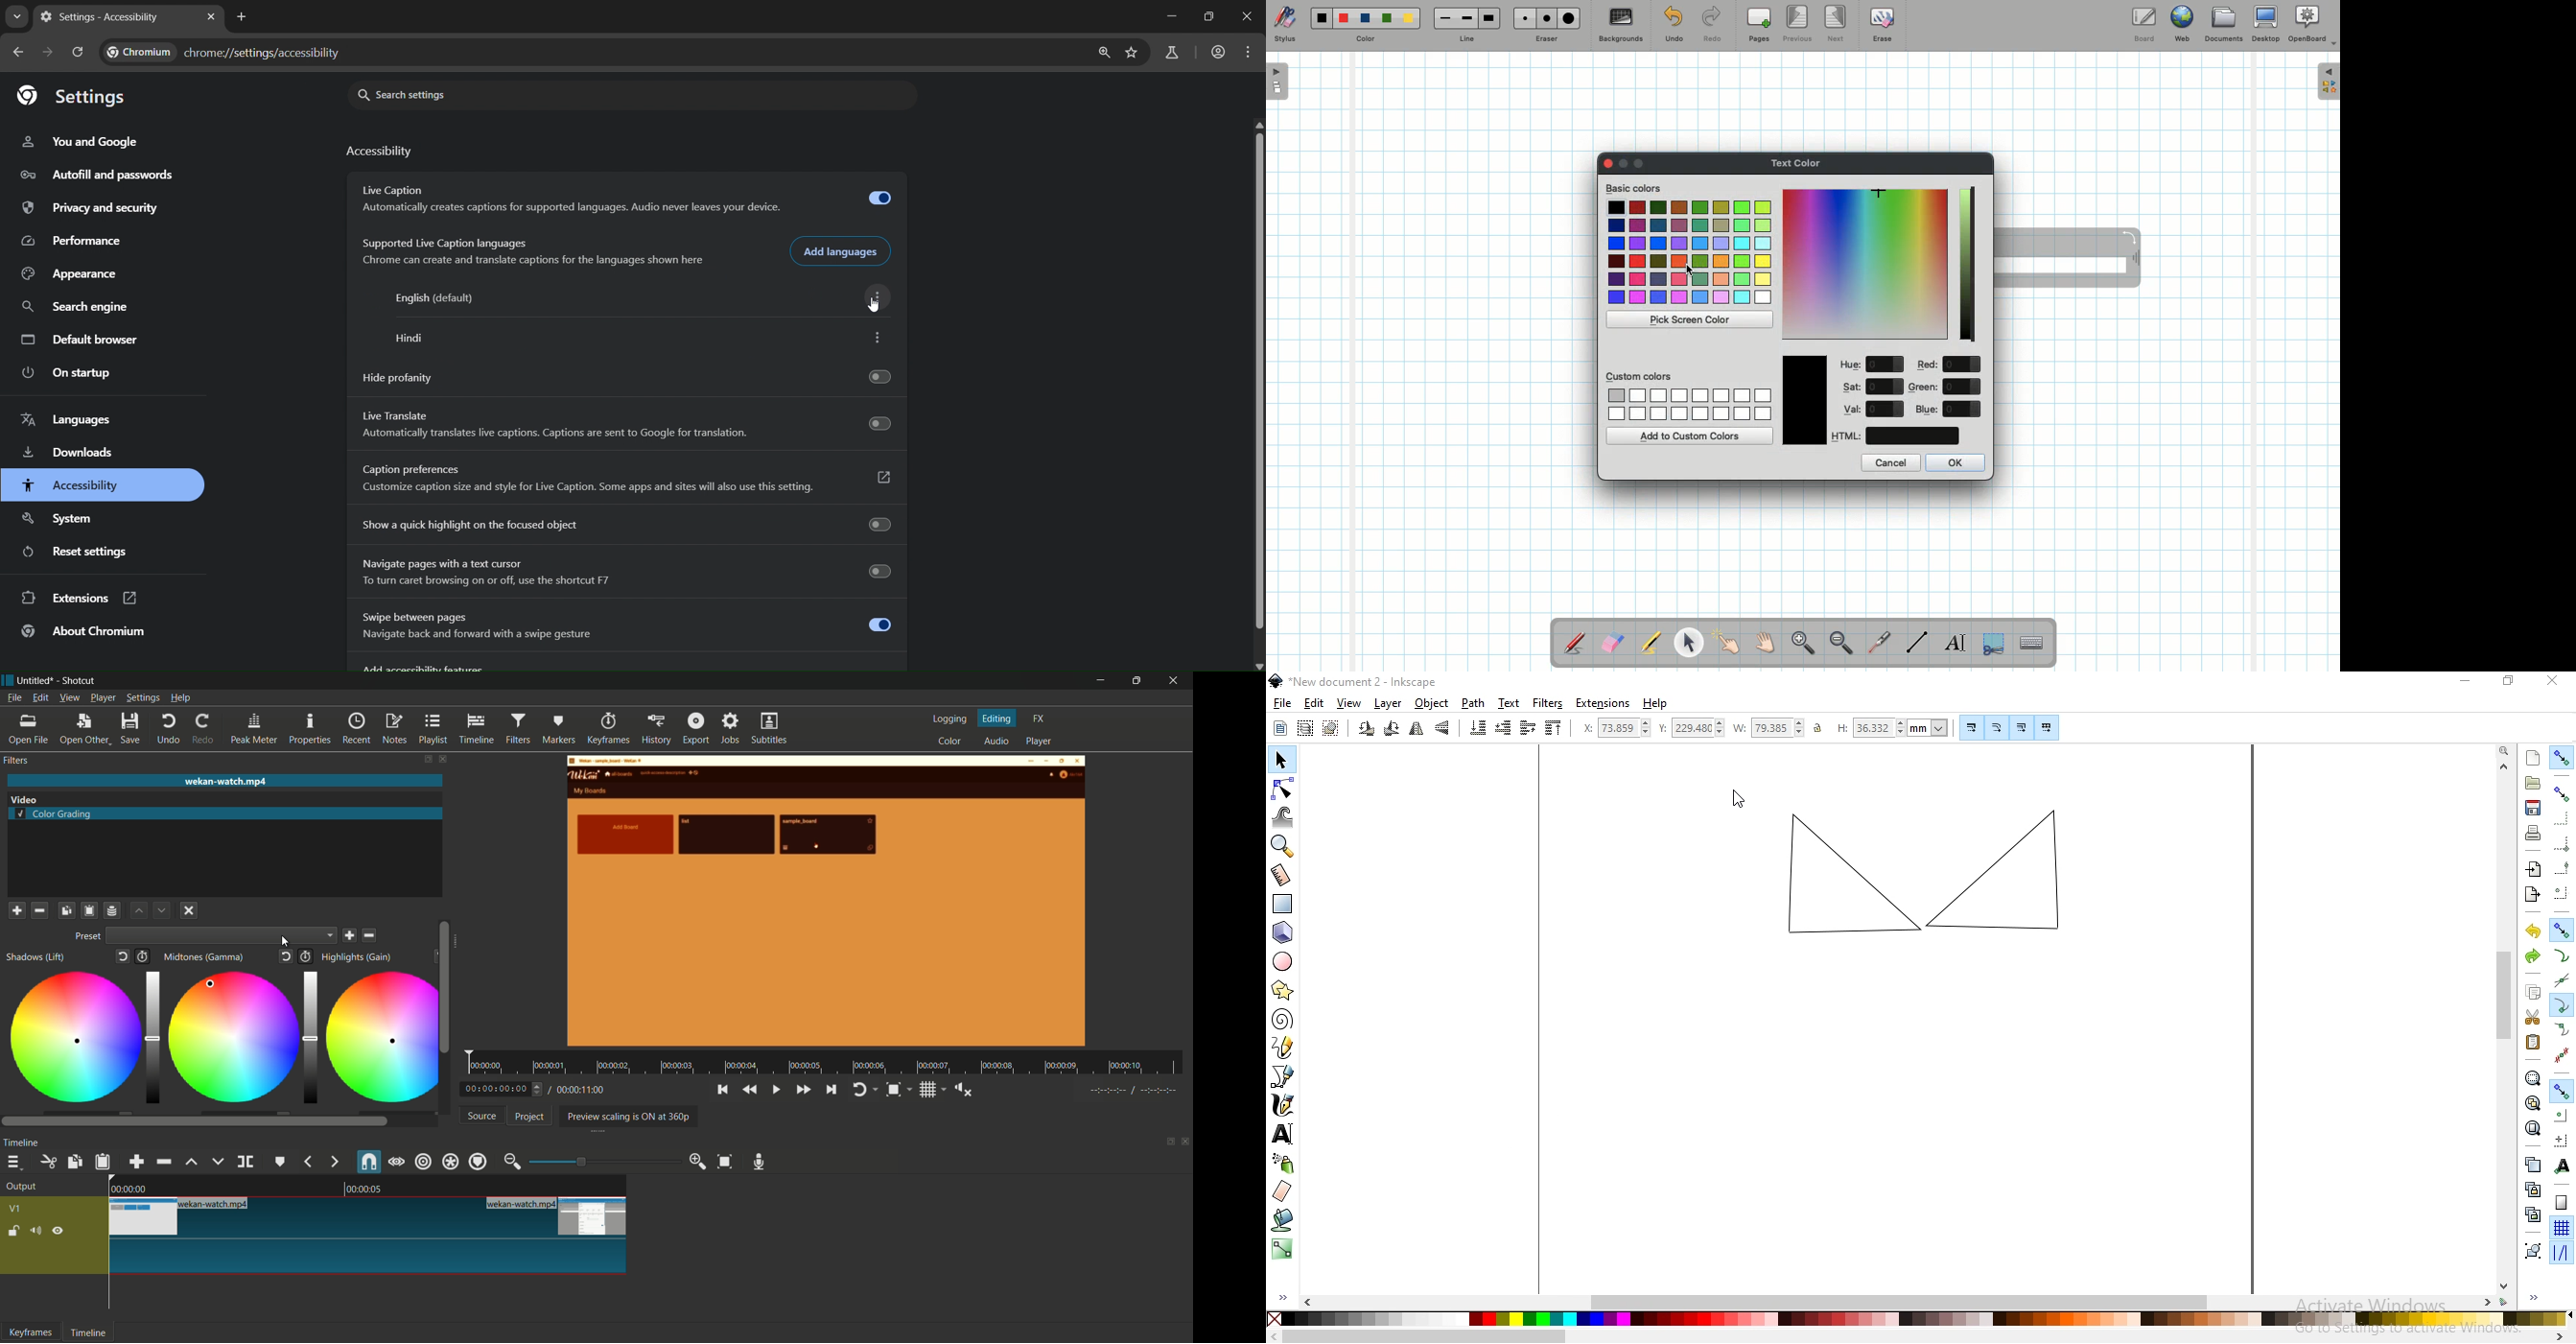  What do you see at coordinates (832, 1089) in the screenshot?
I see `skip to the next point` at bounding box center [832, 1089].